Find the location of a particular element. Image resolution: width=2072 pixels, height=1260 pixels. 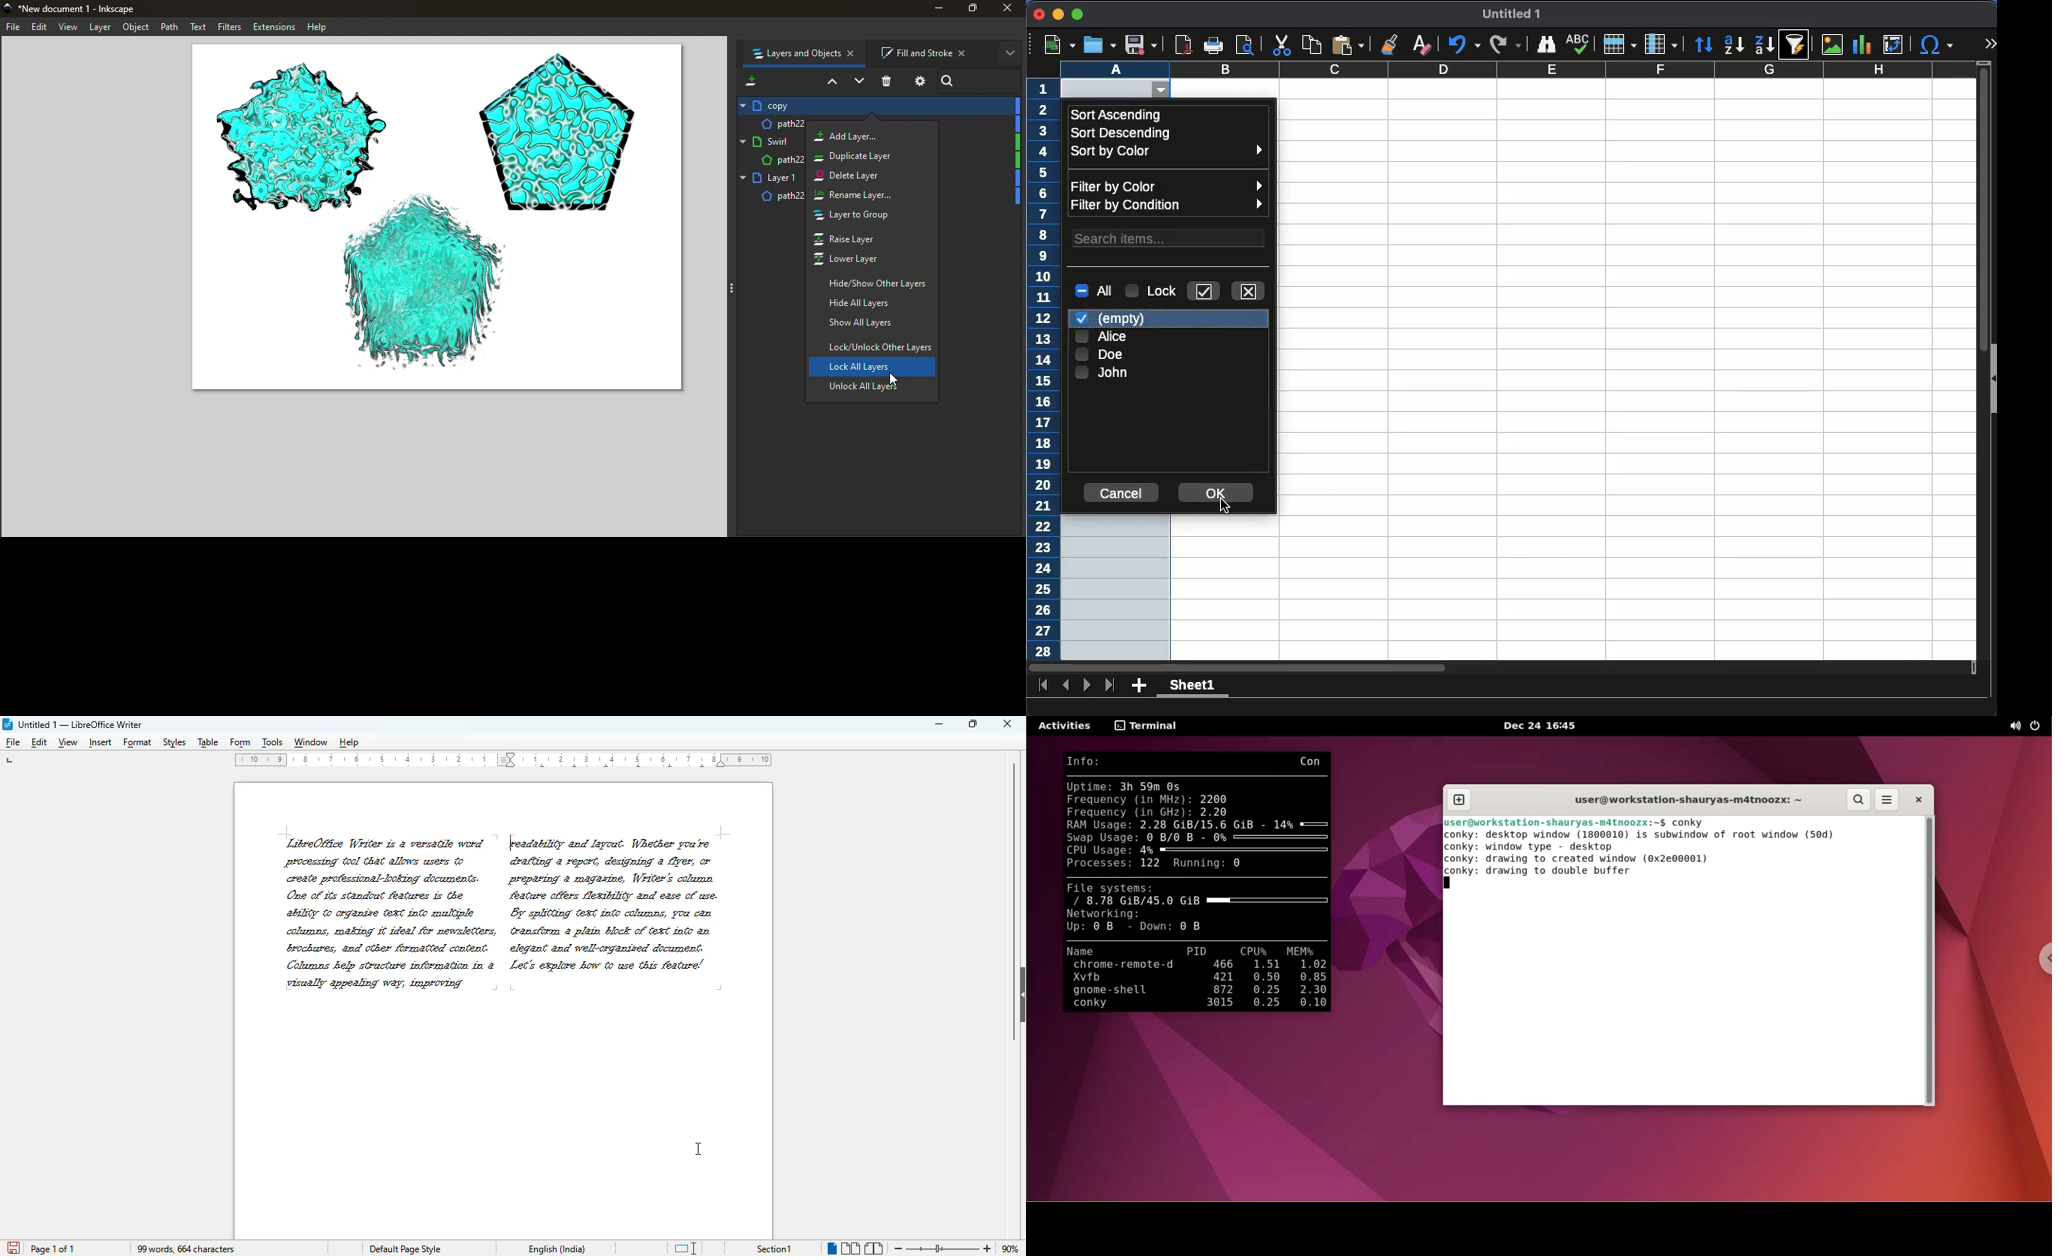

new is located at coordinates (1061, 45).